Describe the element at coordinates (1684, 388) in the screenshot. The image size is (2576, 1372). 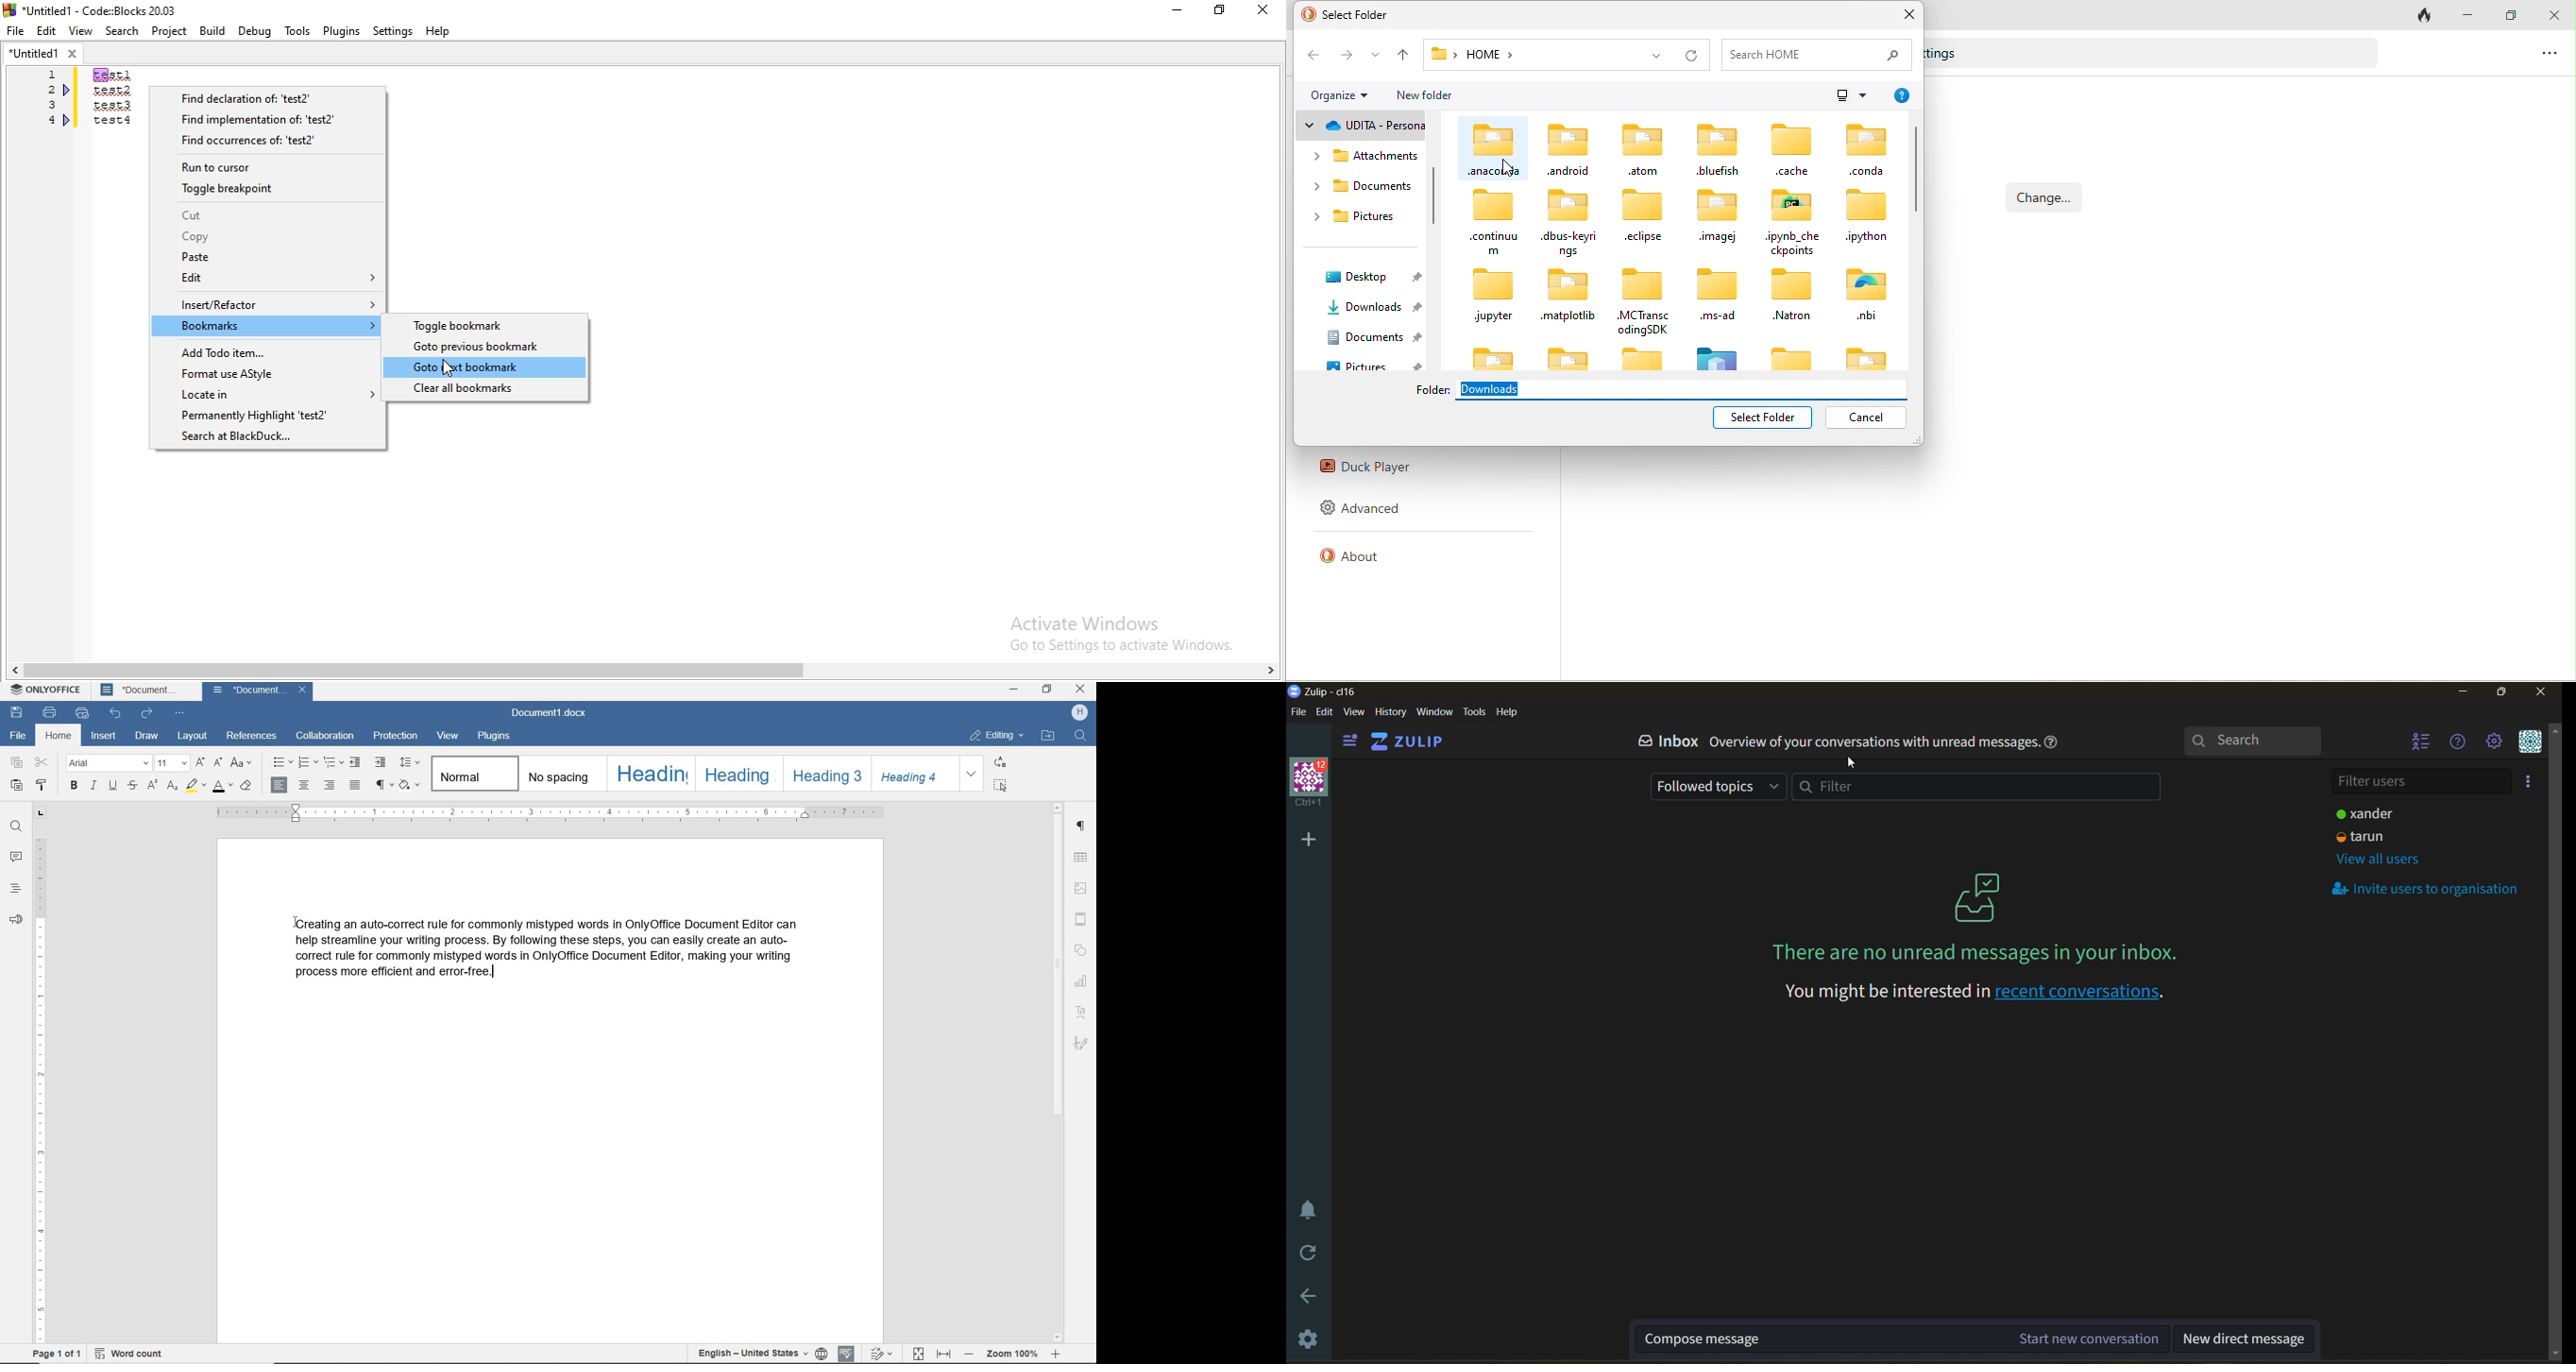
I see `downloads` at that location.